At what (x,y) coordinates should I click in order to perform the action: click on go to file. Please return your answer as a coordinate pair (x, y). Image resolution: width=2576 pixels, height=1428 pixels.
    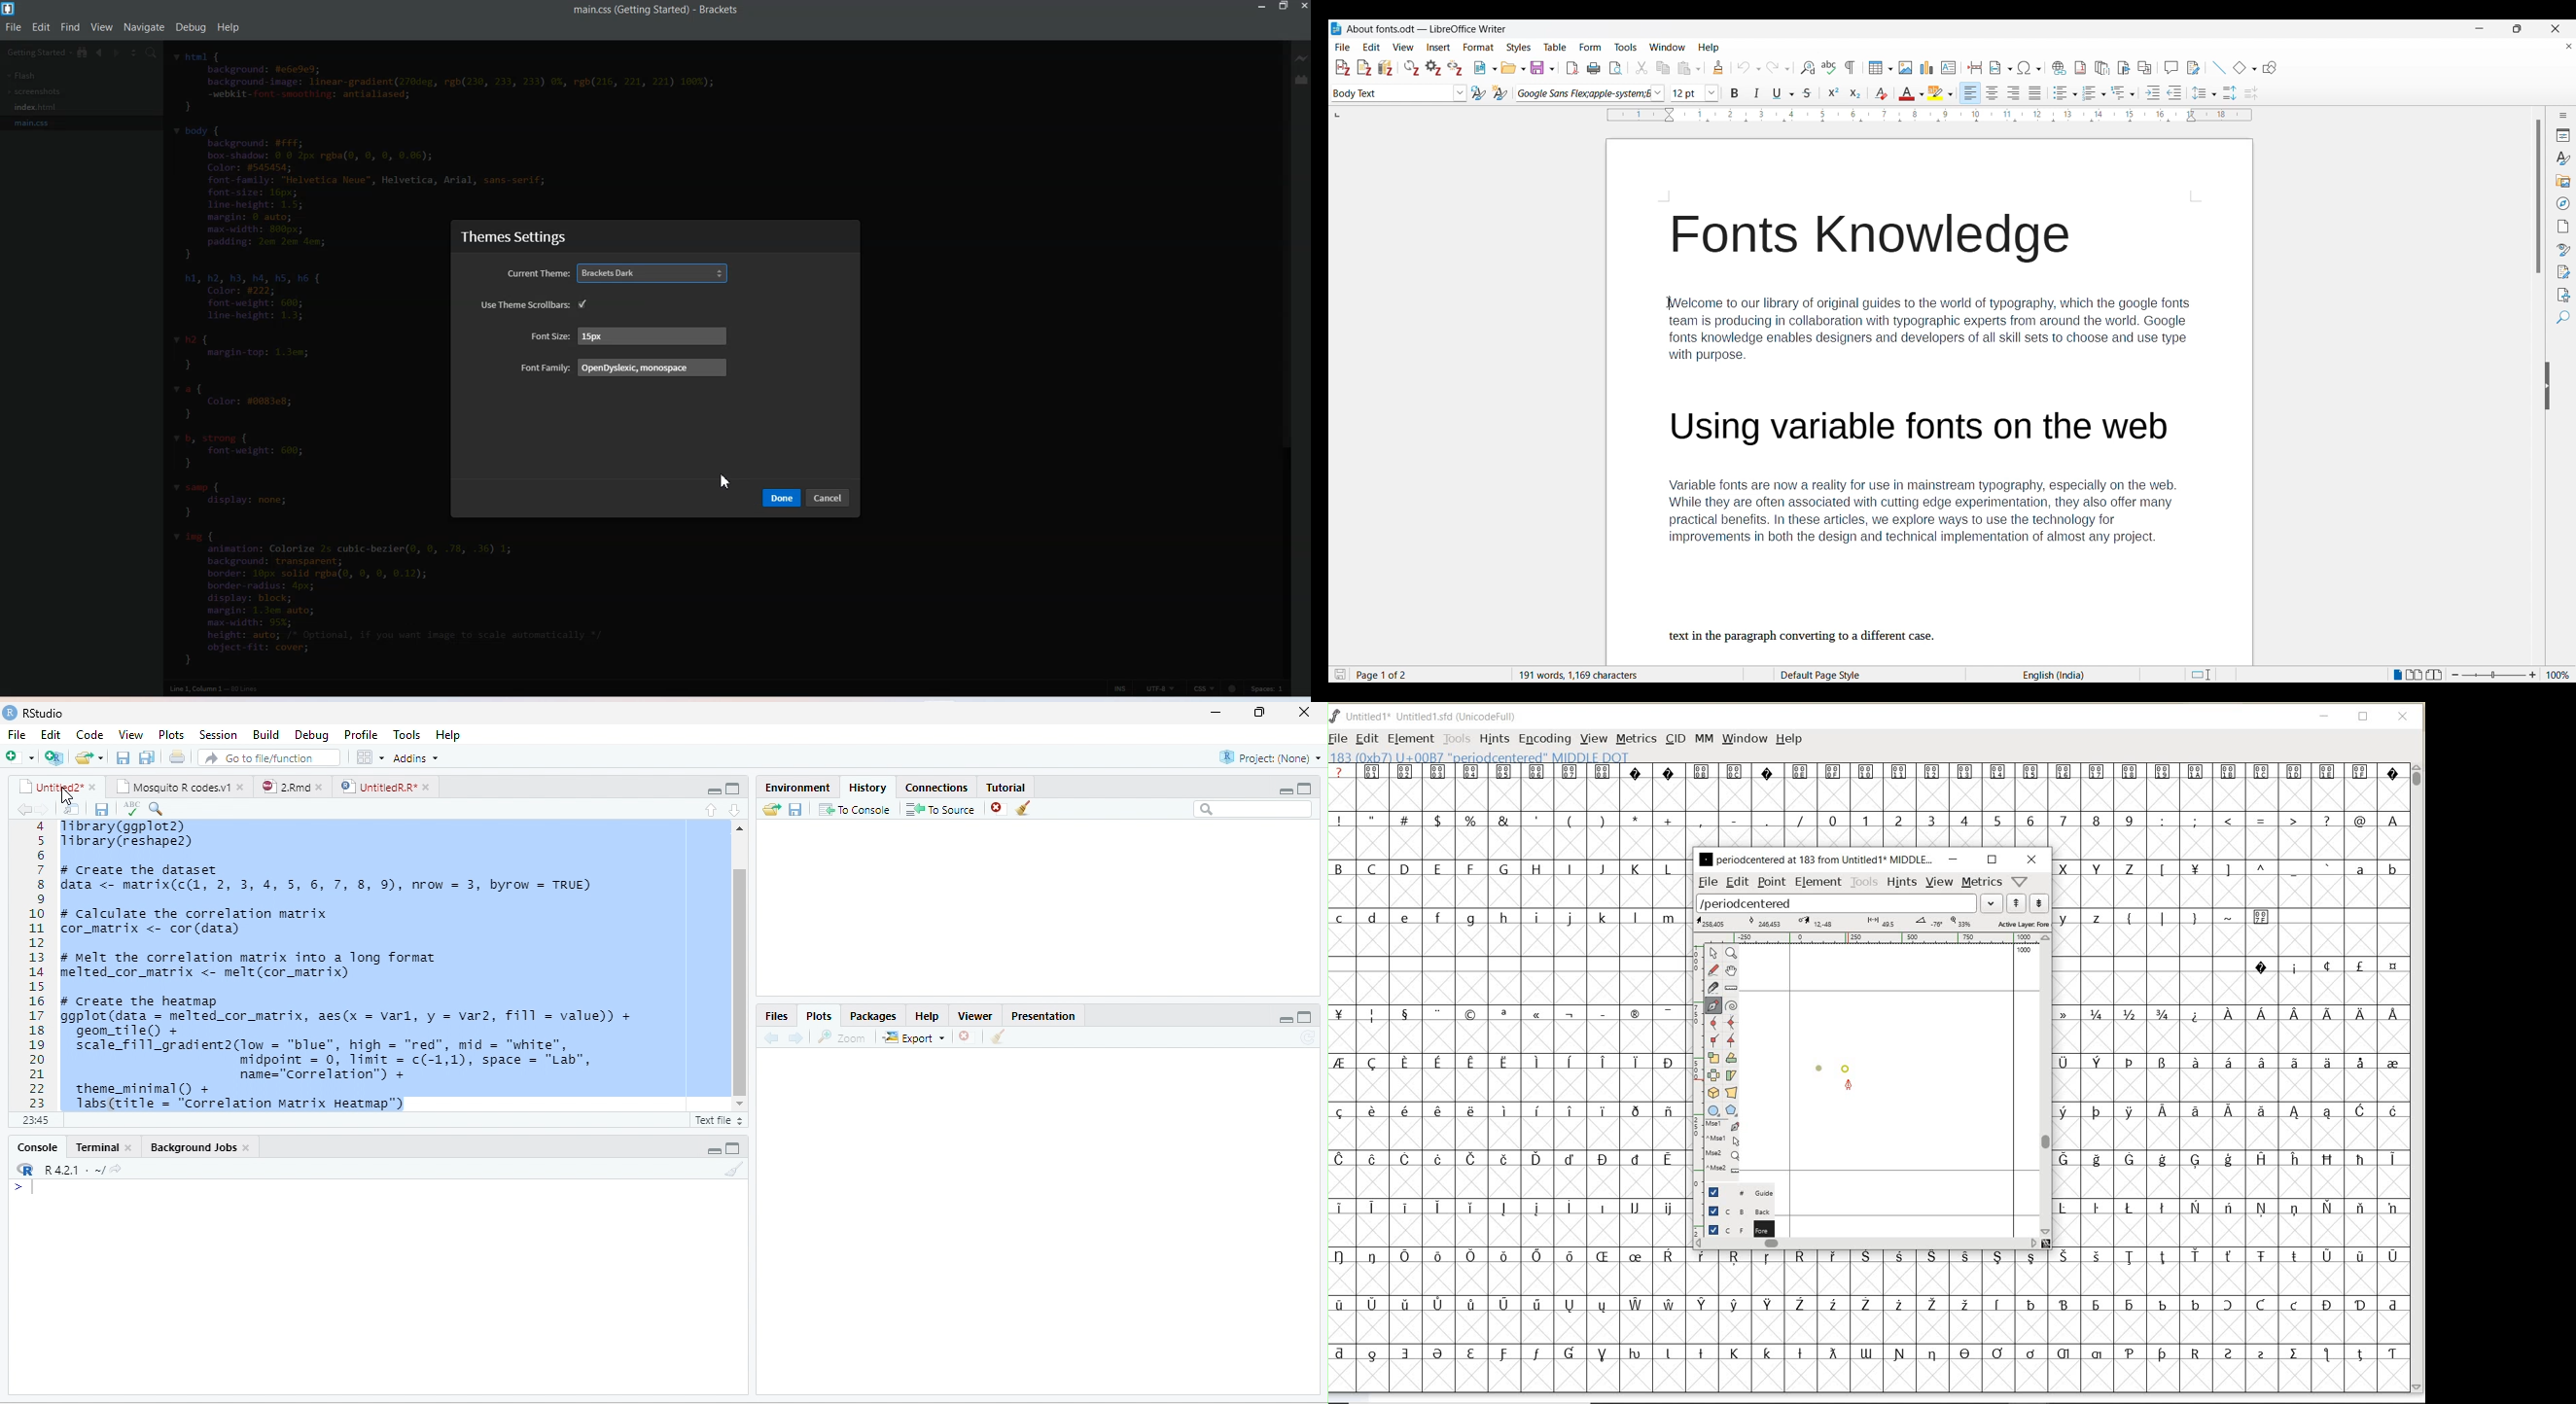
    Looking at the image, I should click on (270, 756).